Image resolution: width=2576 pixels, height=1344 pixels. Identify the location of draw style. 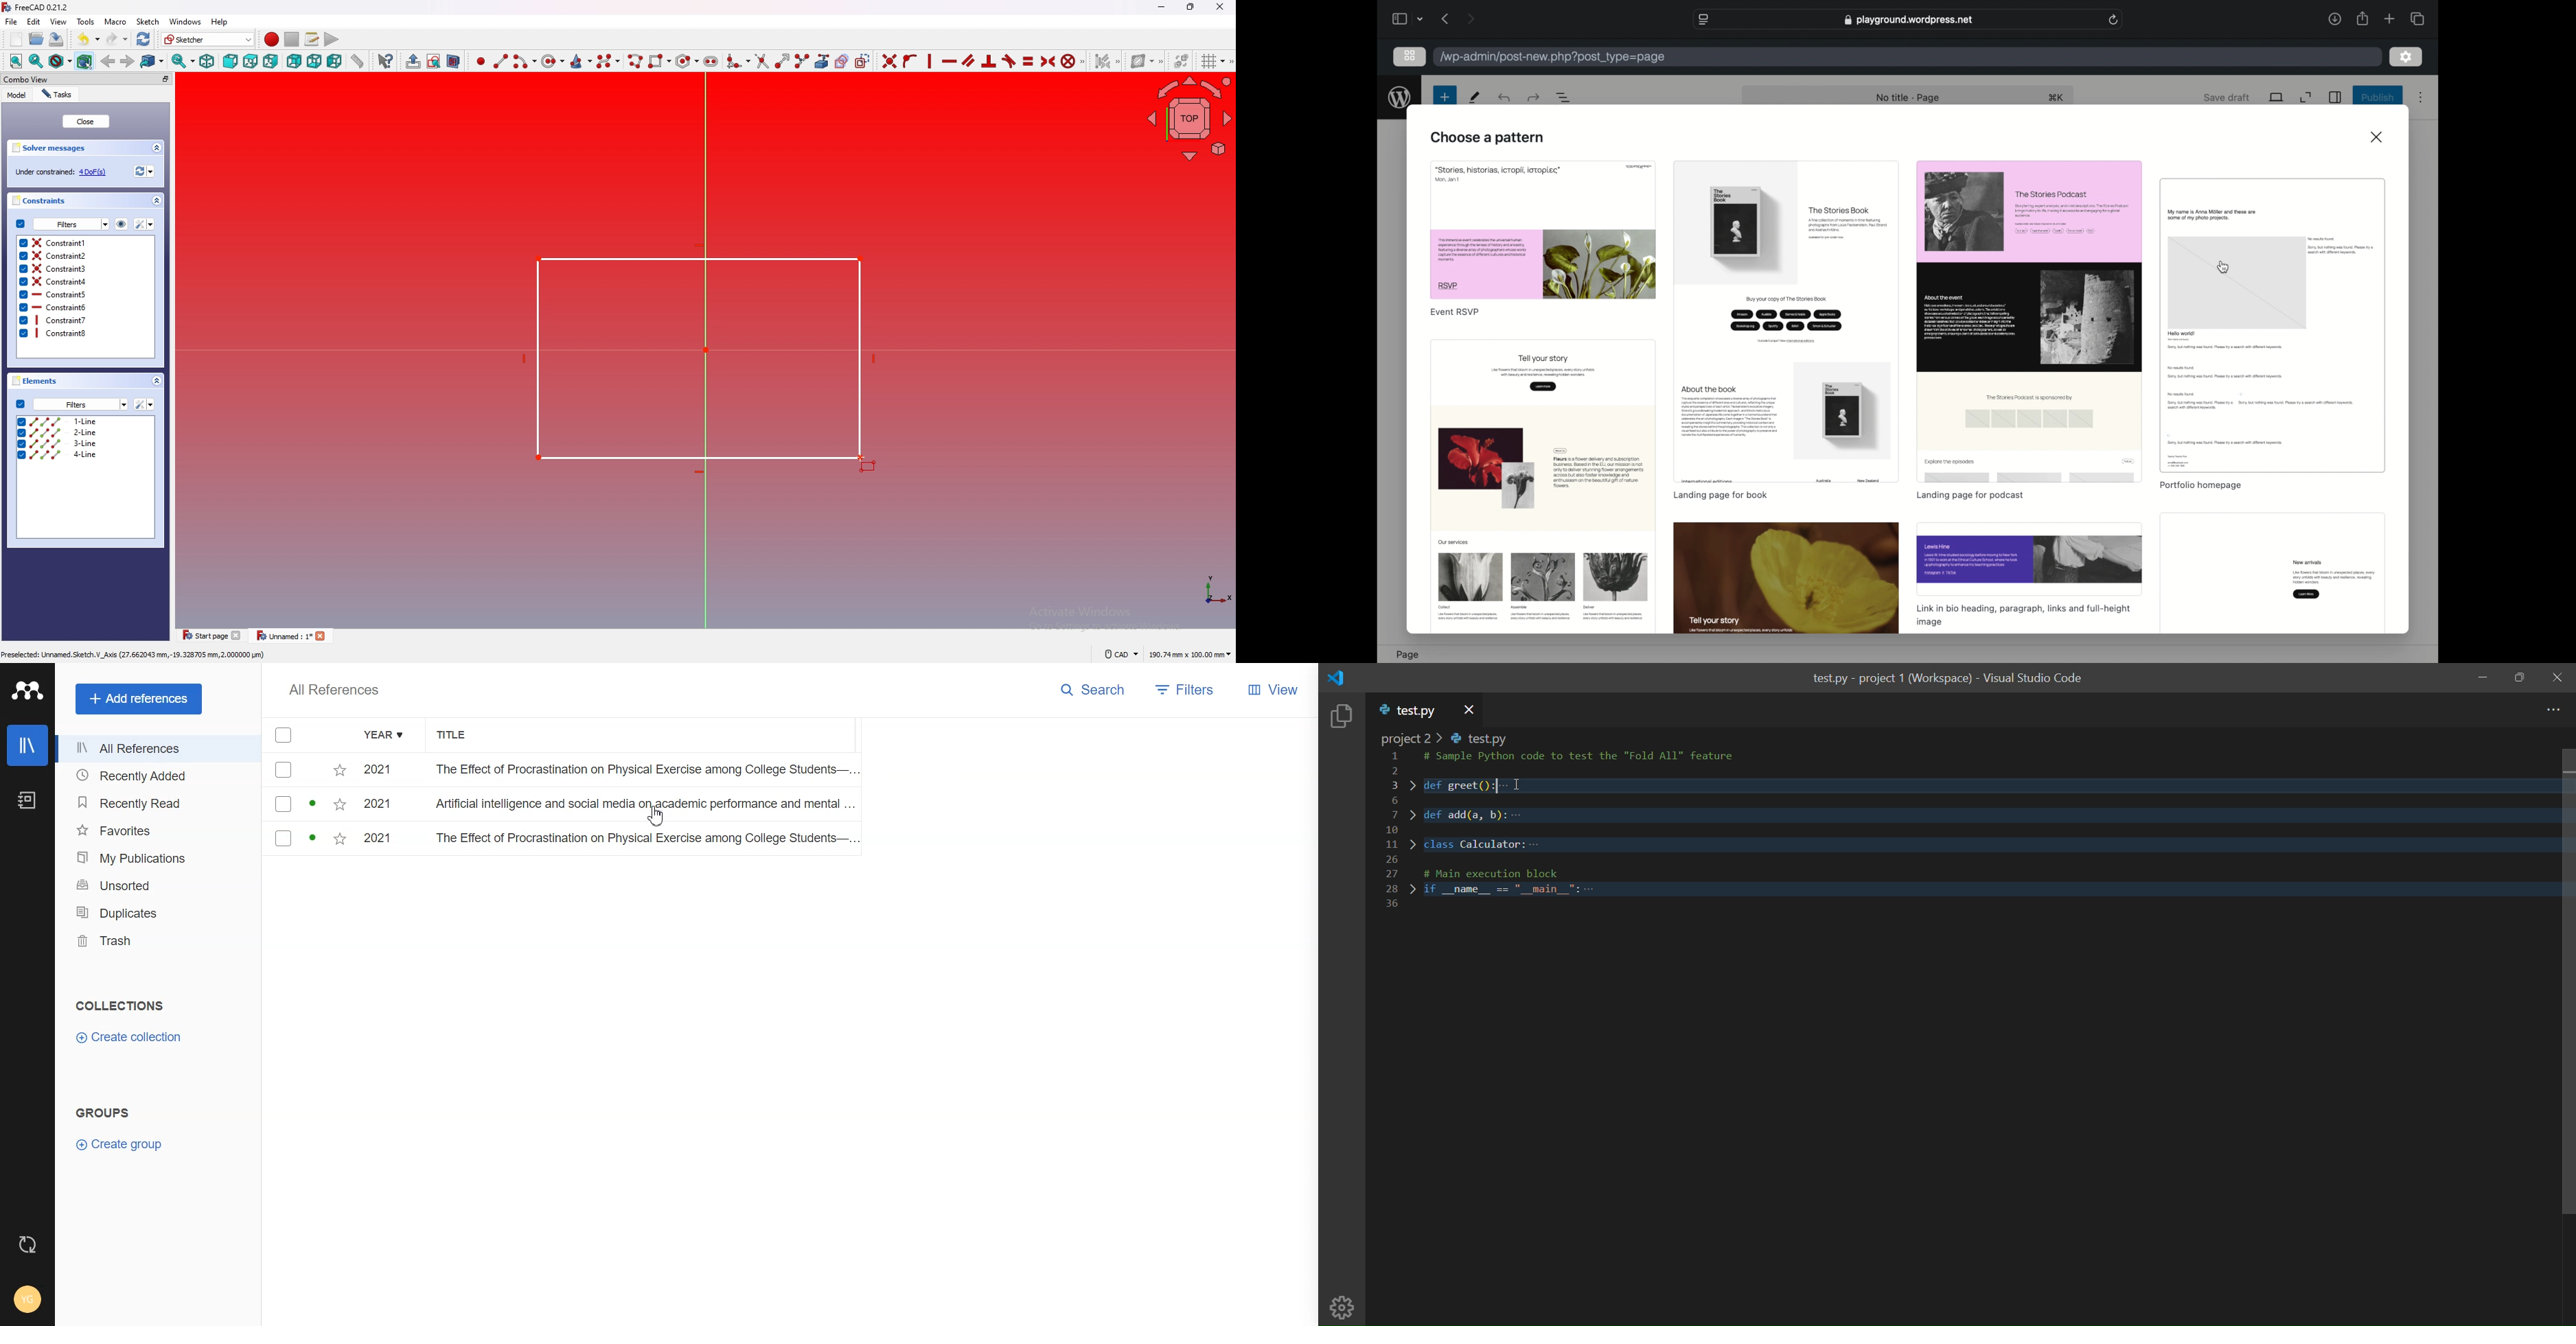
(61, 61).